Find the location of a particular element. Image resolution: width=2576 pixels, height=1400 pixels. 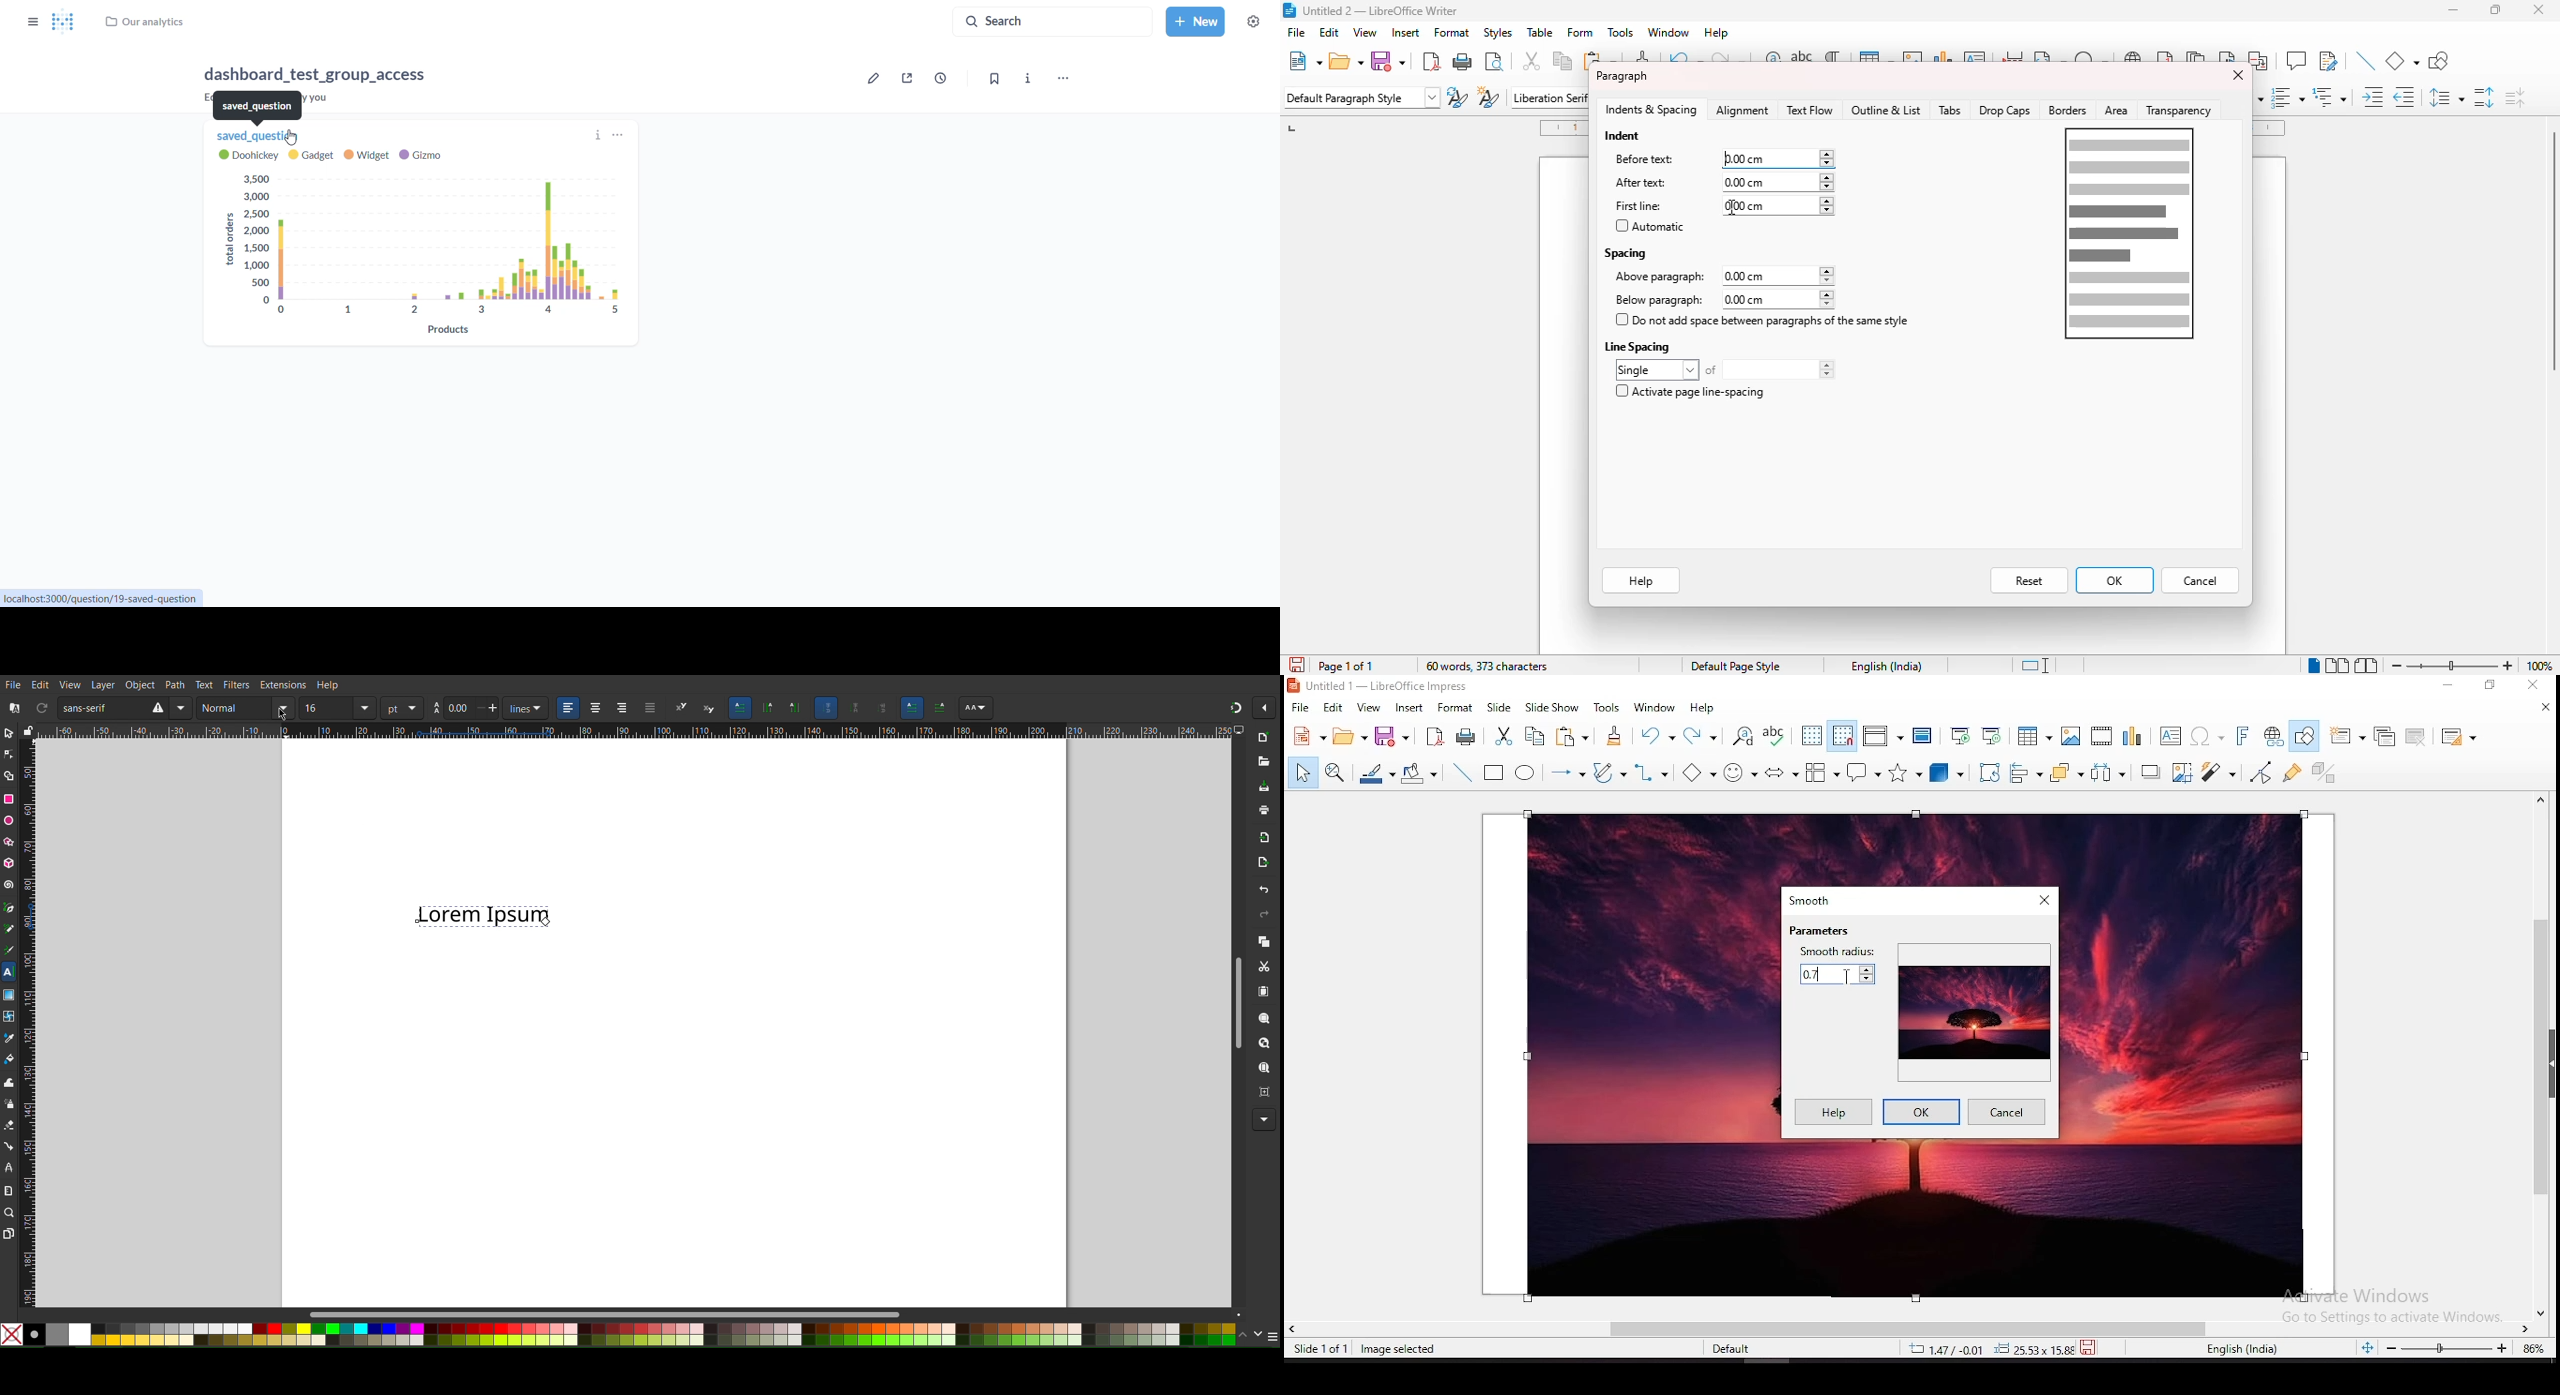

Font size is located at coordinates (337, 708).